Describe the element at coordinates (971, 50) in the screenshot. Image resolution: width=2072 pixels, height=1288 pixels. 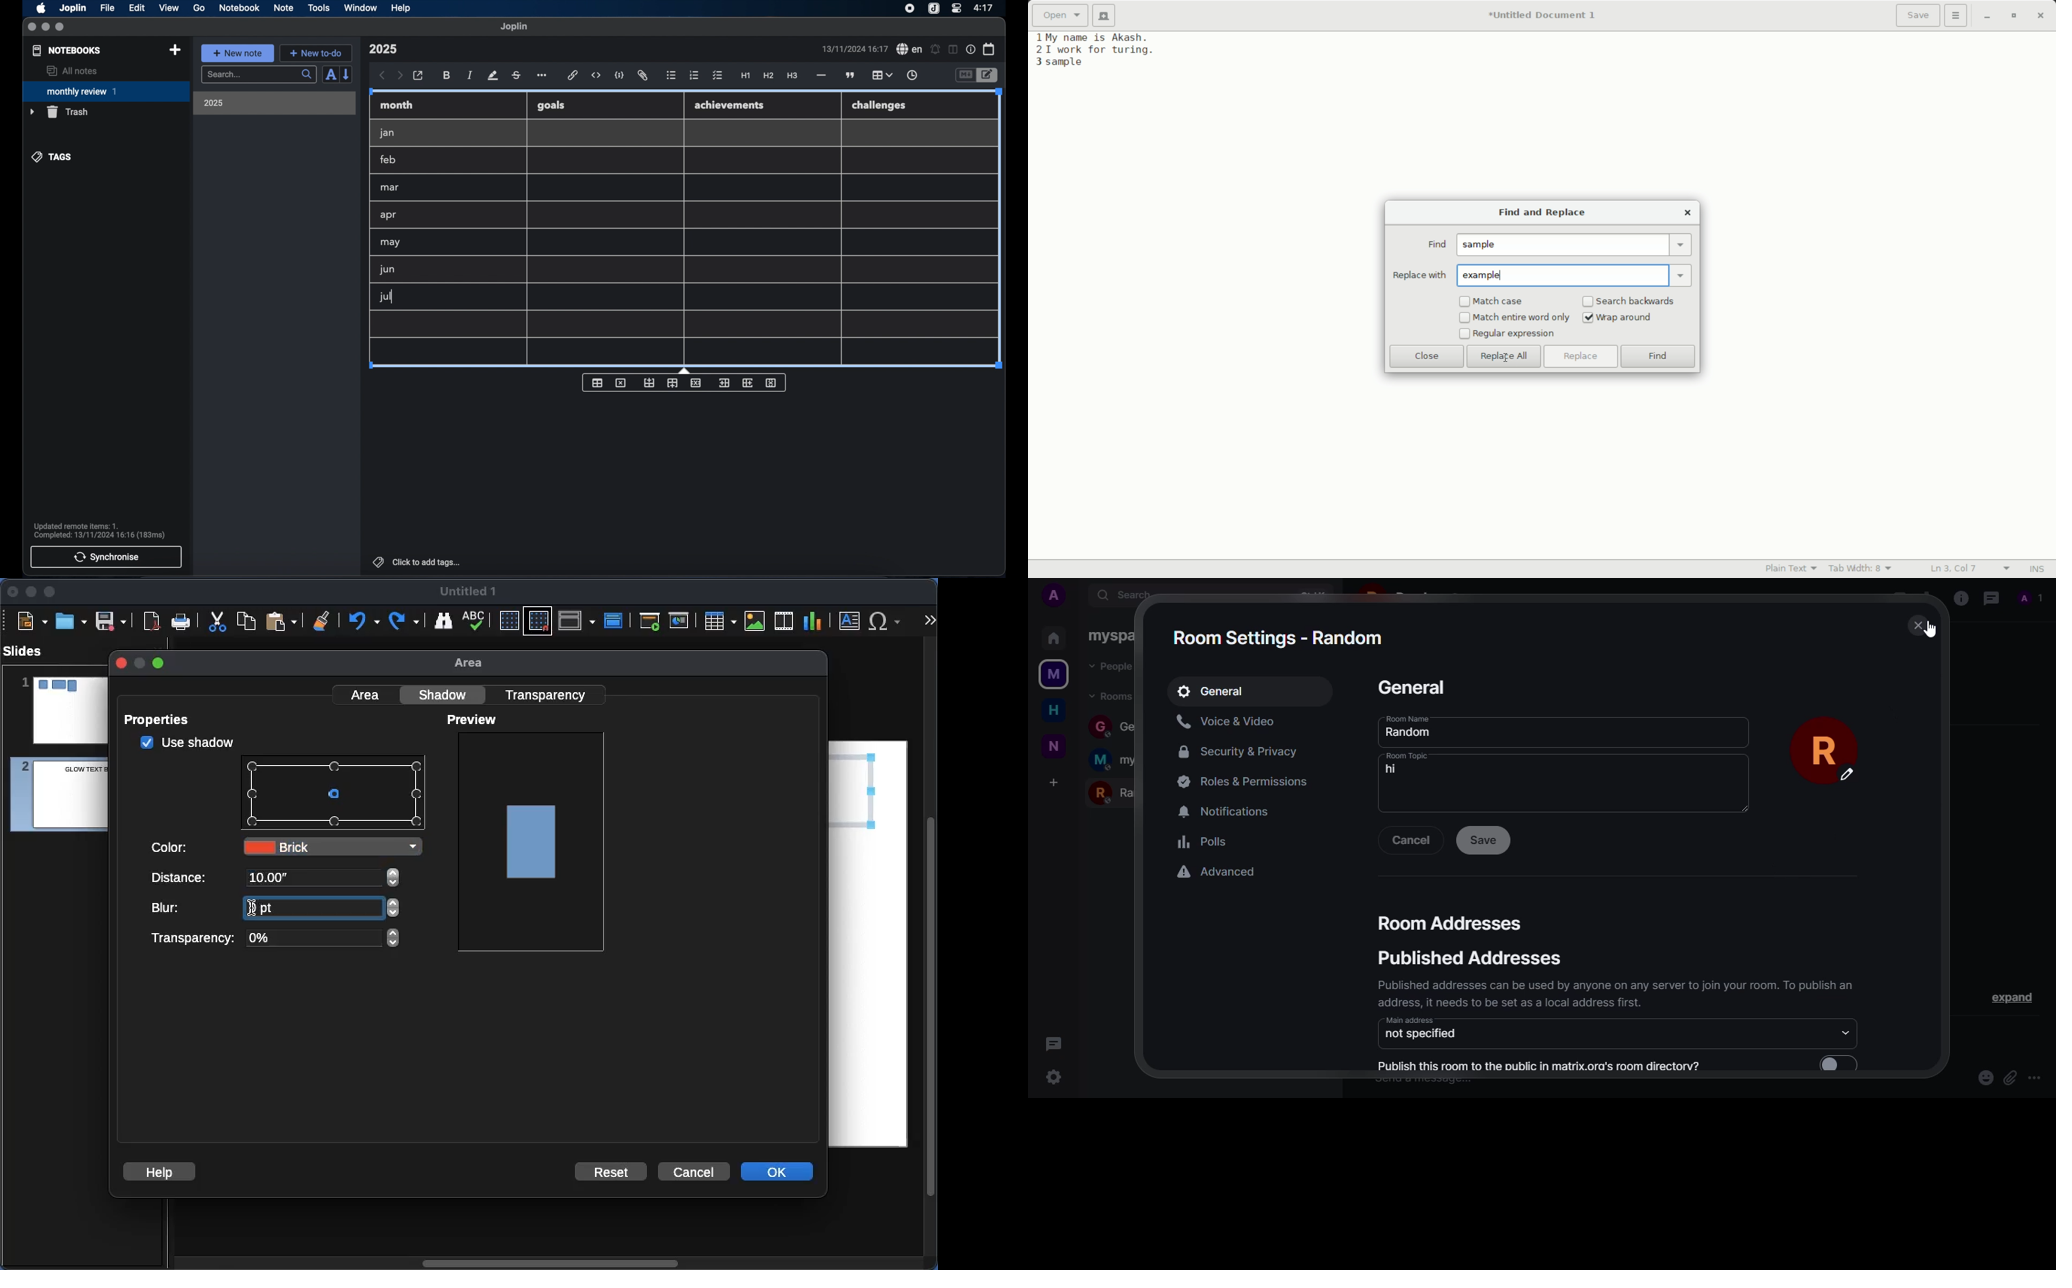
I see `note properties` at that location.